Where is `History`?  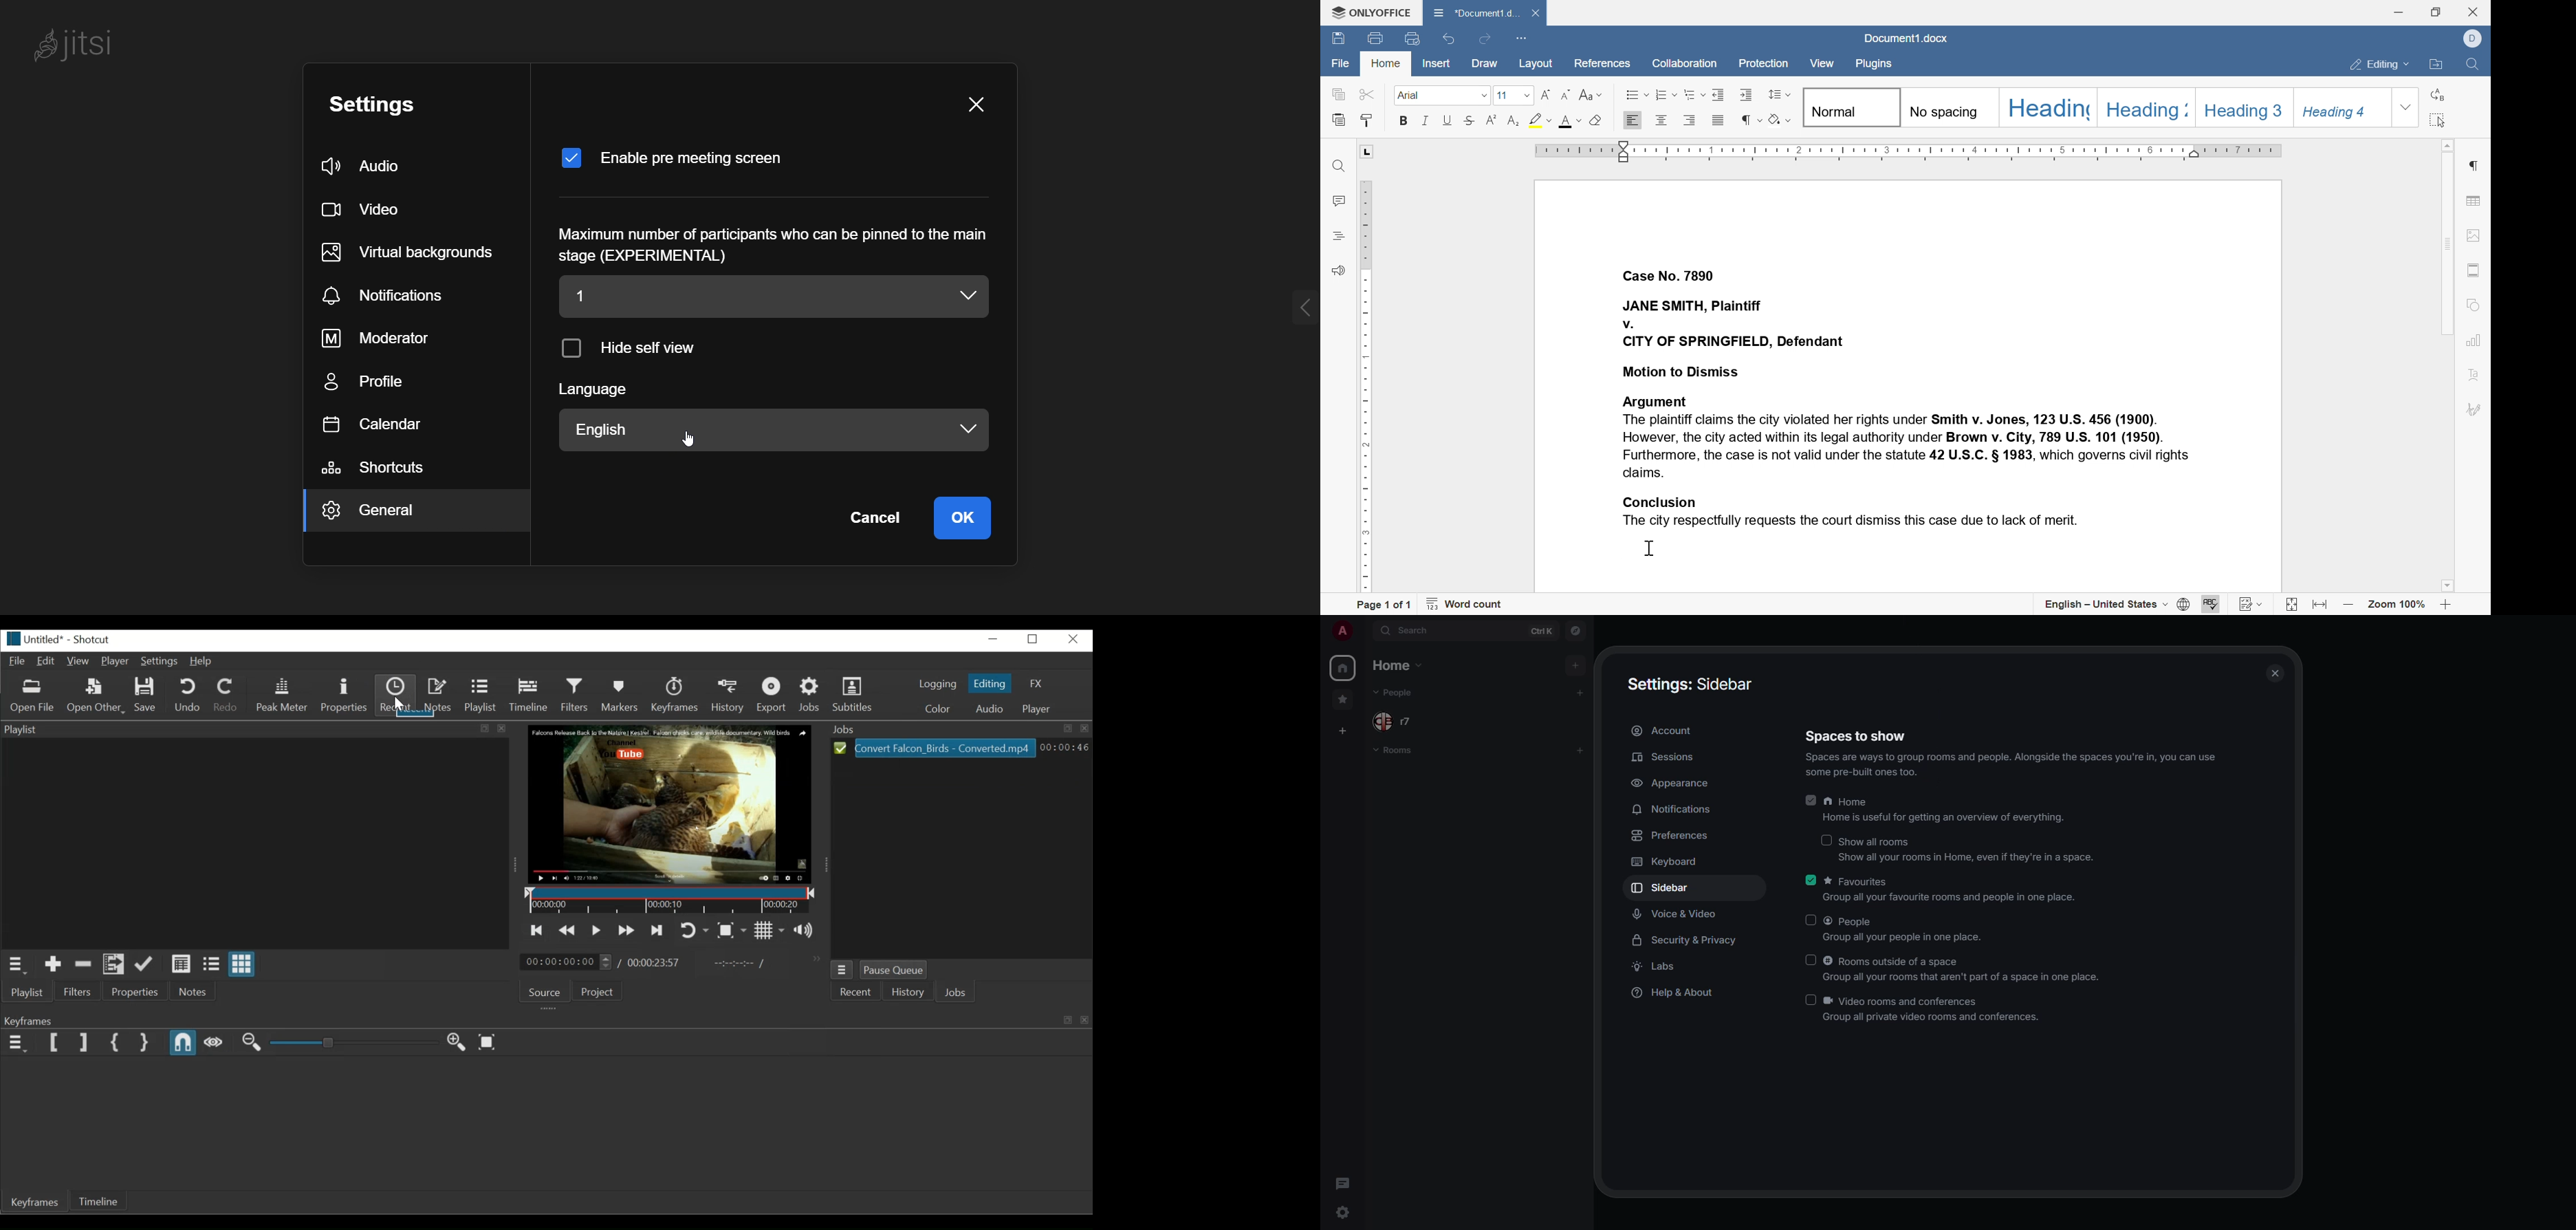 History is located at coordinates (907, 992).